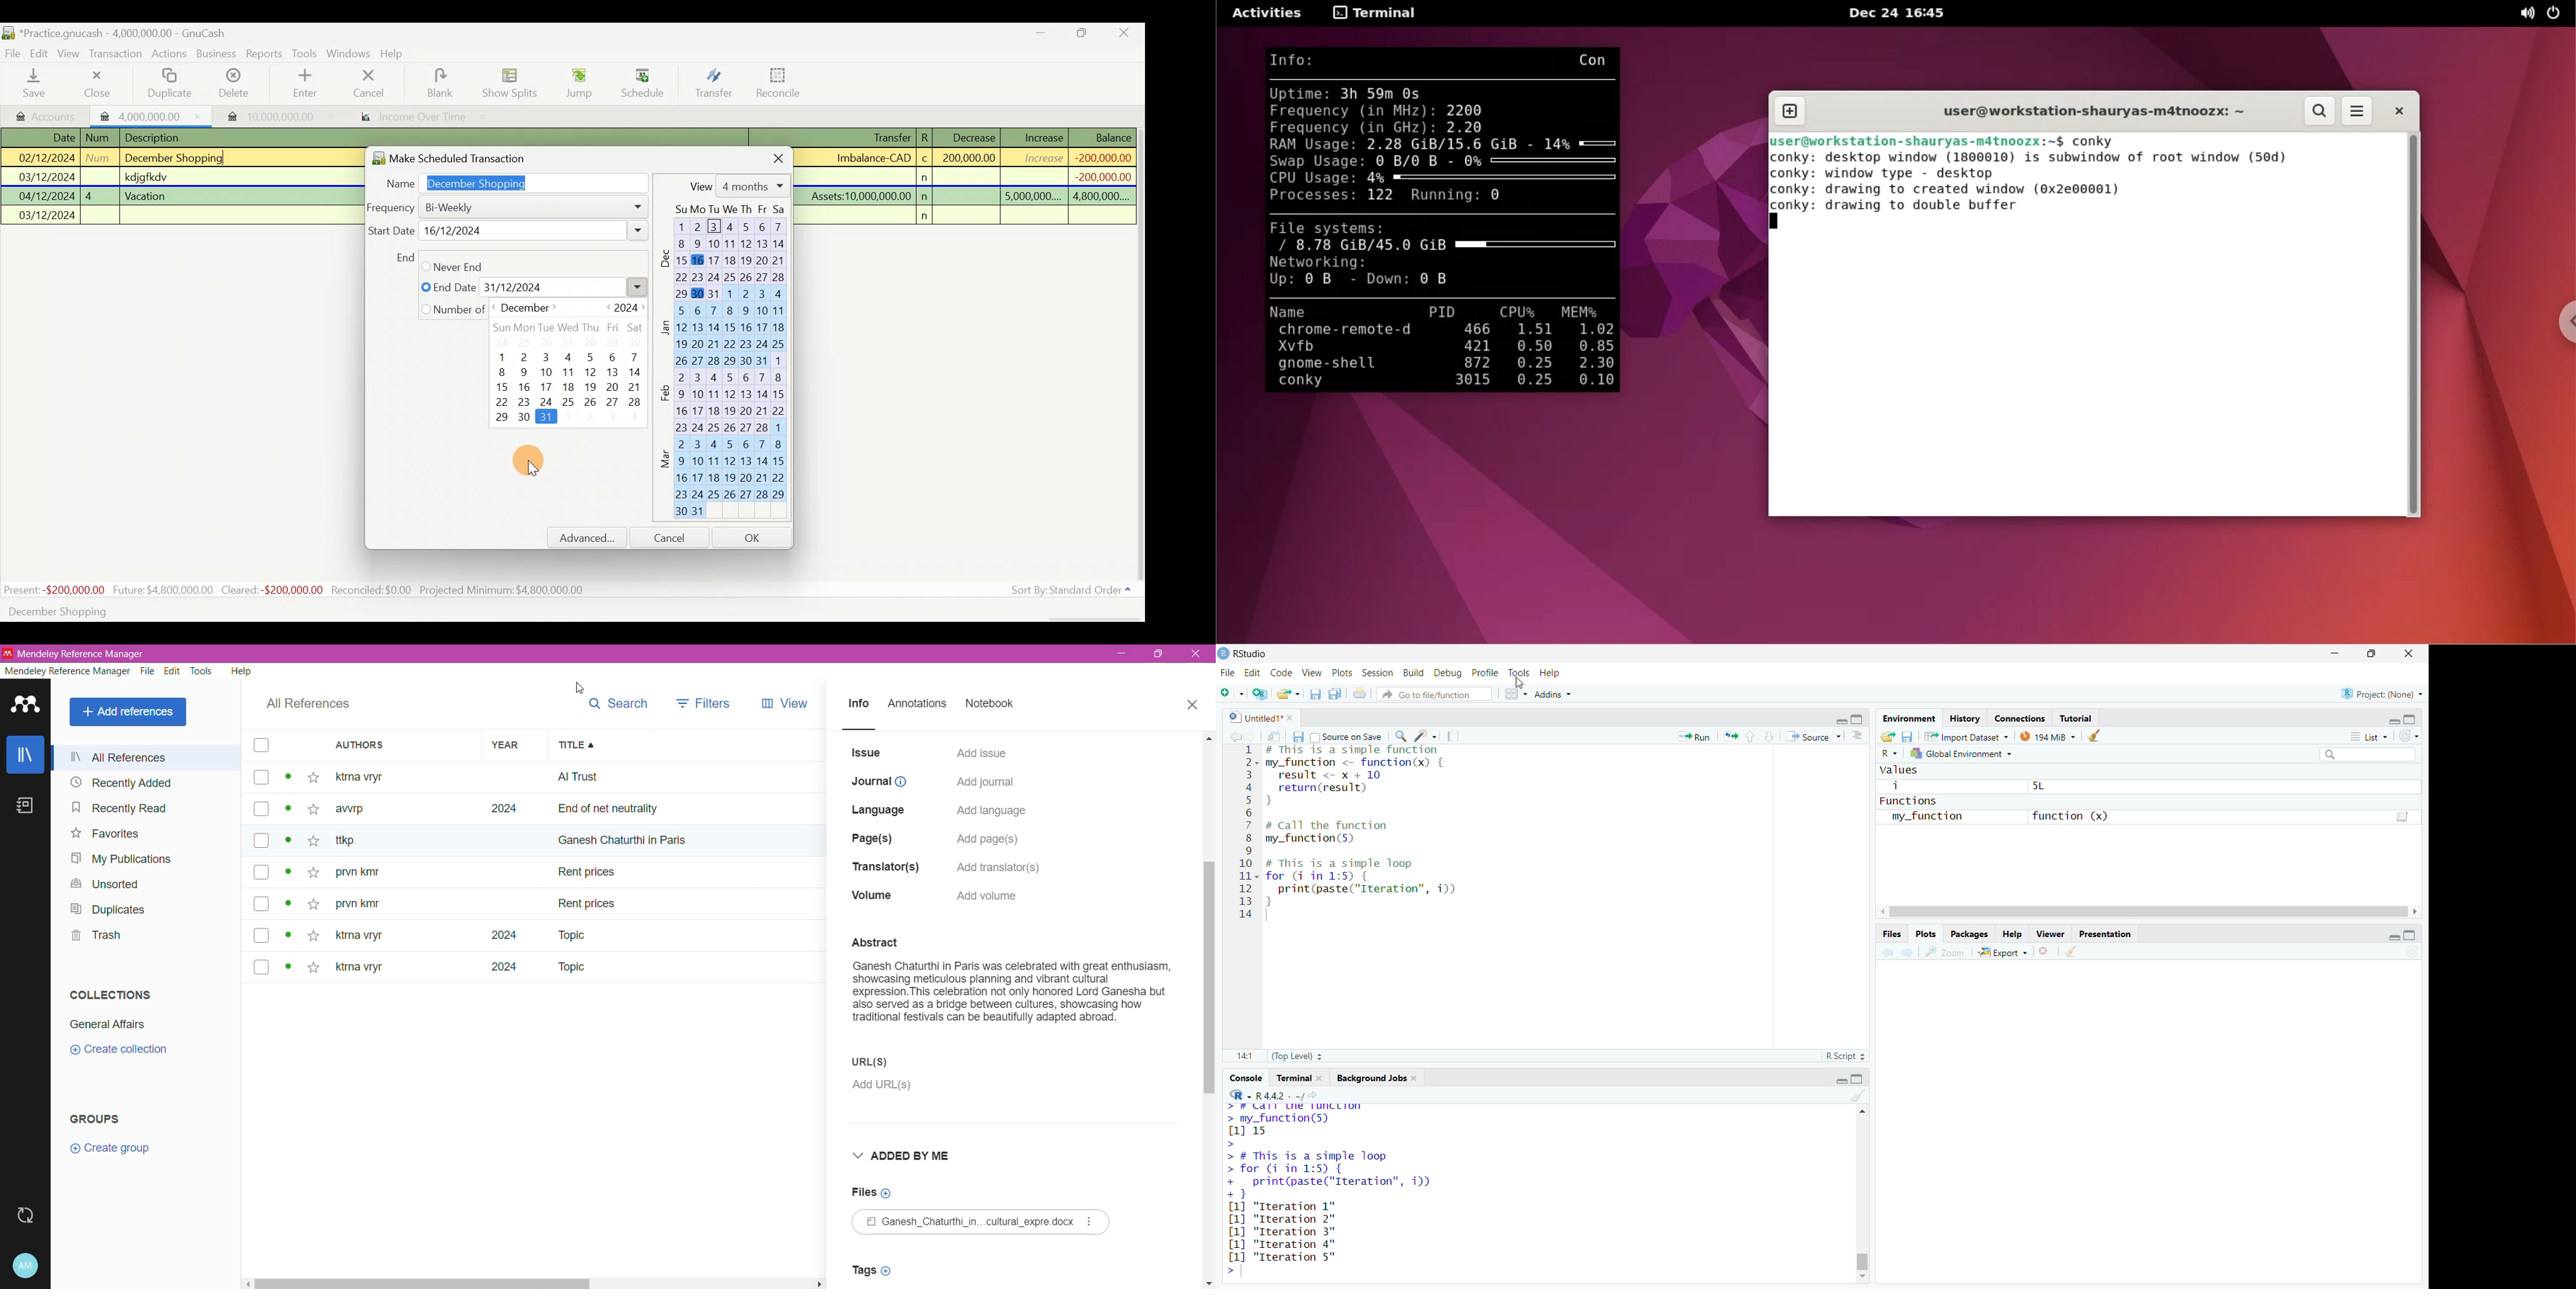 This screenshot has width=2576, height=1316. What do you see at coordinates (1371, 1078) in the screenshot?
I see `Background jobs` at bounding box center [1371, 1078].